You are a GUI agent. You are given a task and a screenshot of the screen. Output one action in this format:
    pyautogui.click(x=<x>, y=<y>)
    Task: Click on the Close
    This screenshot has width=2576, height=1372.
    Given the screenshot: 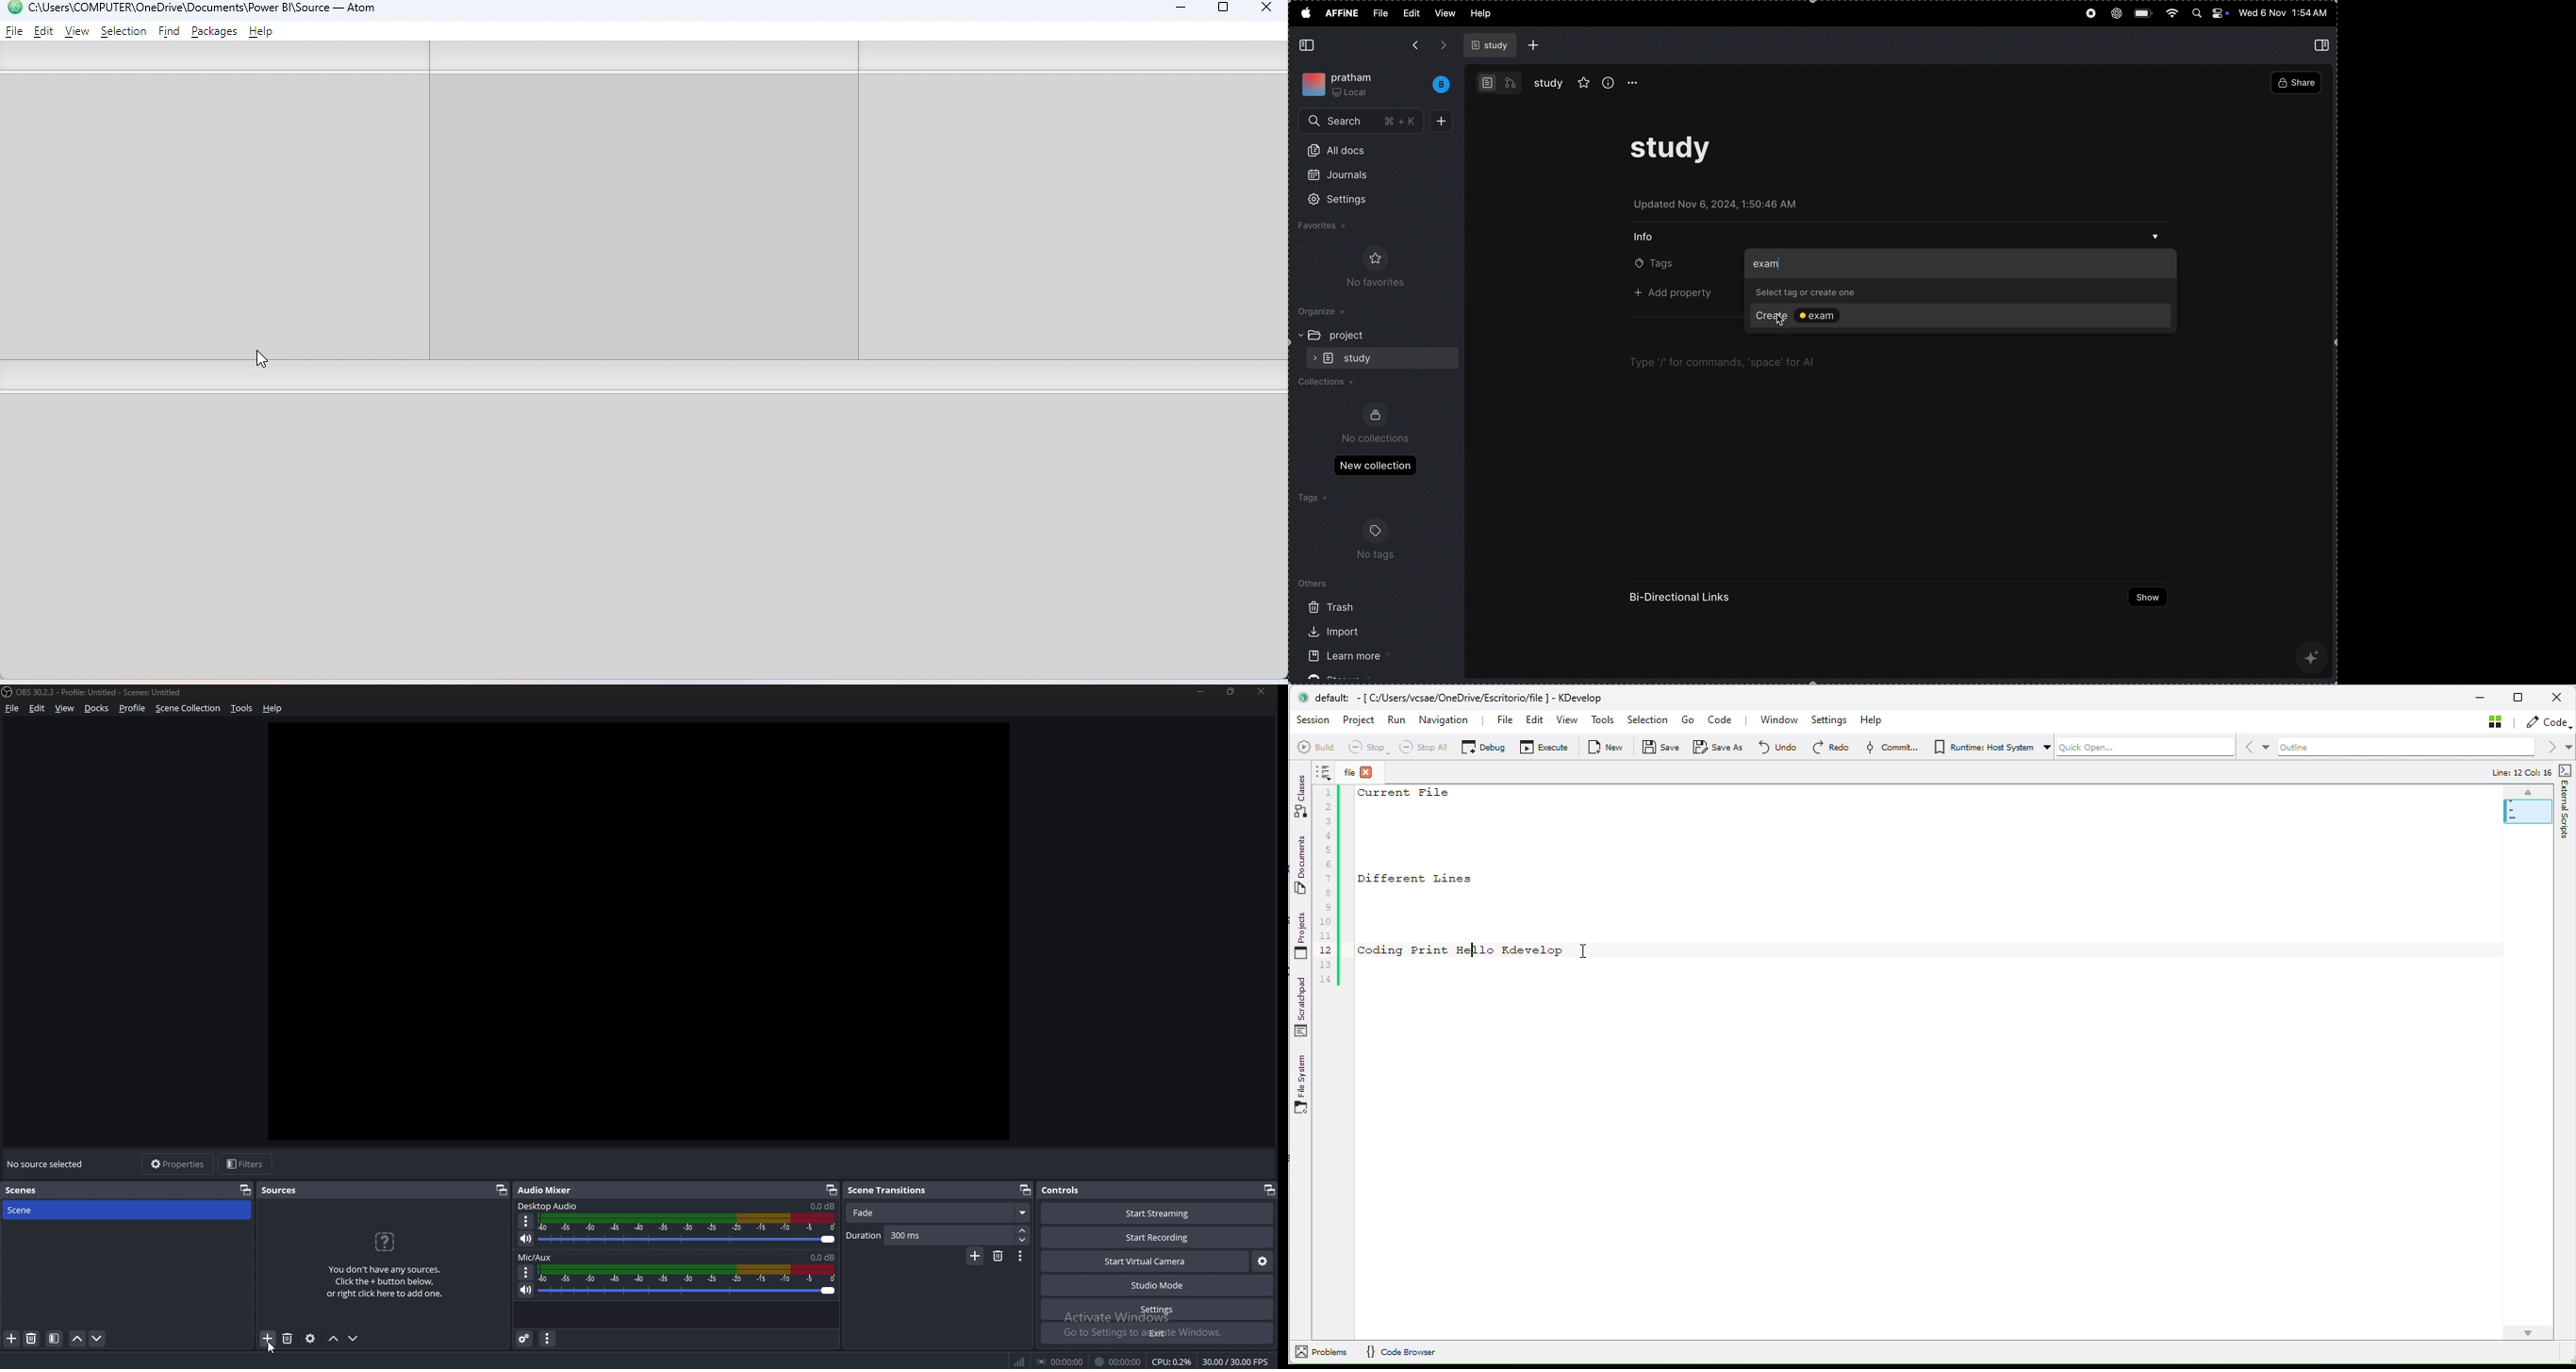 What is the action you would take?
    pyautogui.click(x=2558, y=698)
    